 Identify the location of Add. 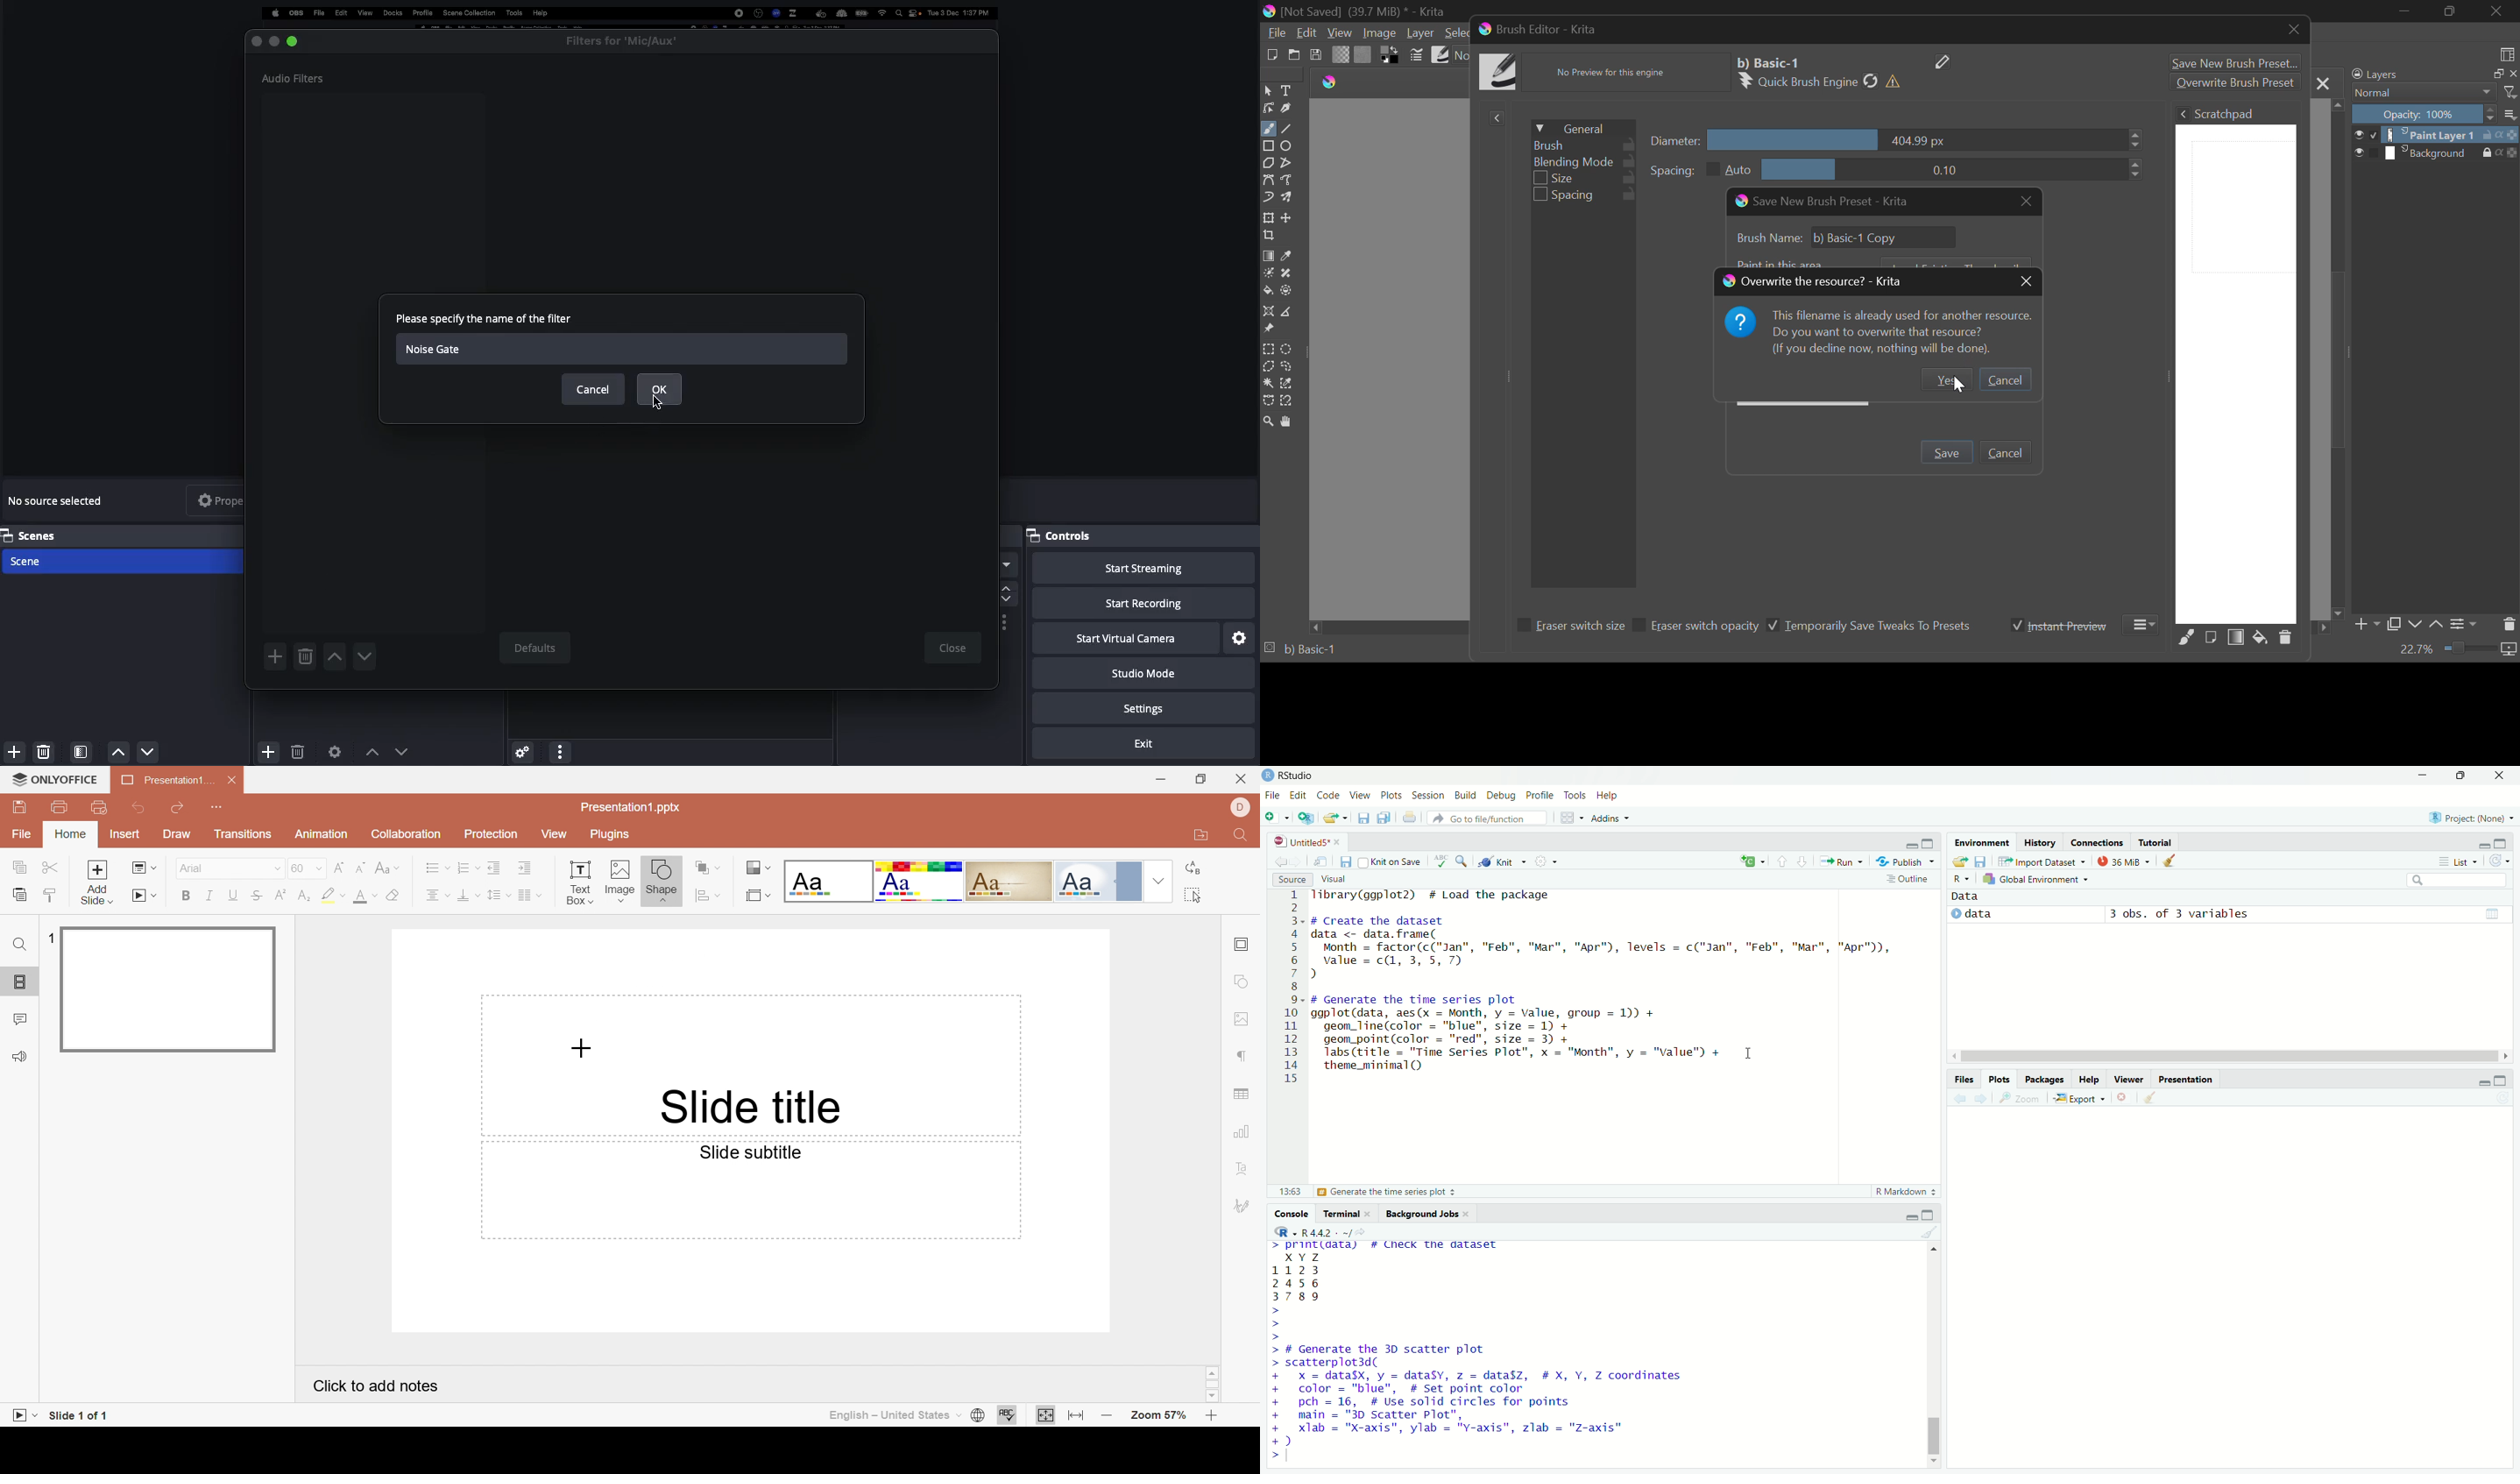
(11, 752).